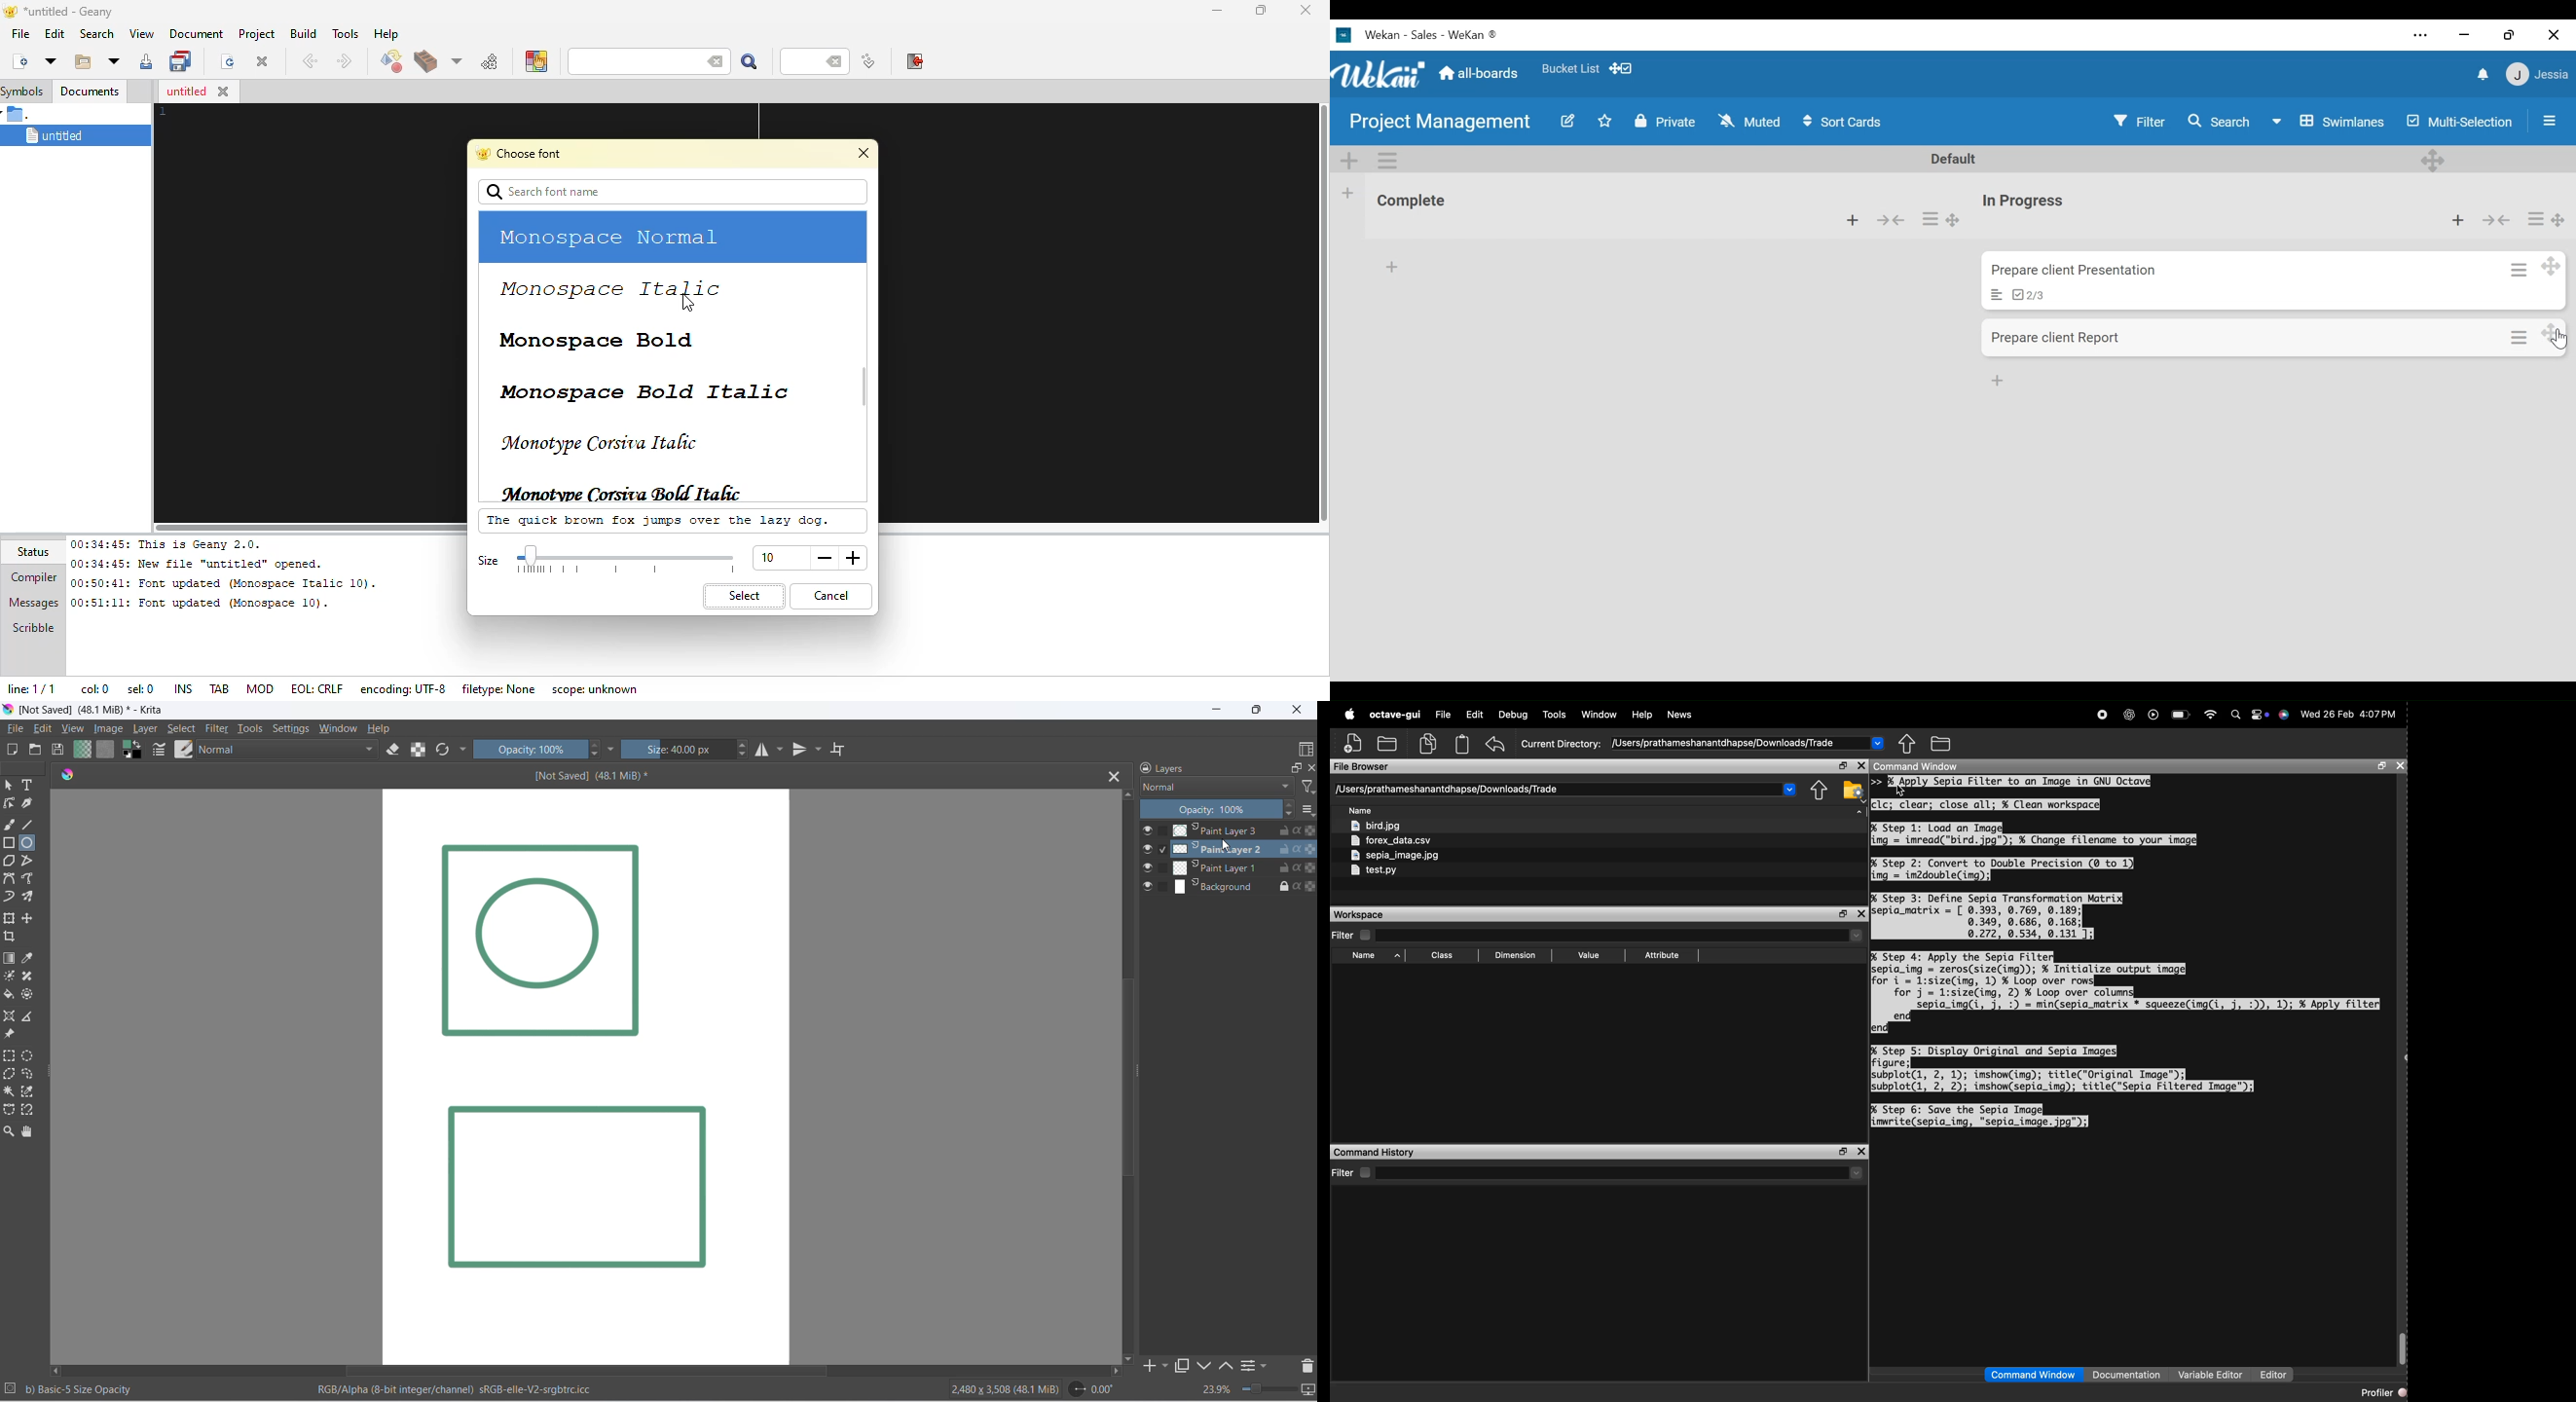 This screenshot has height=1428, width=2576. Describe the element at coordinates (16, 730) in the screenshot. I see `file` at that location.